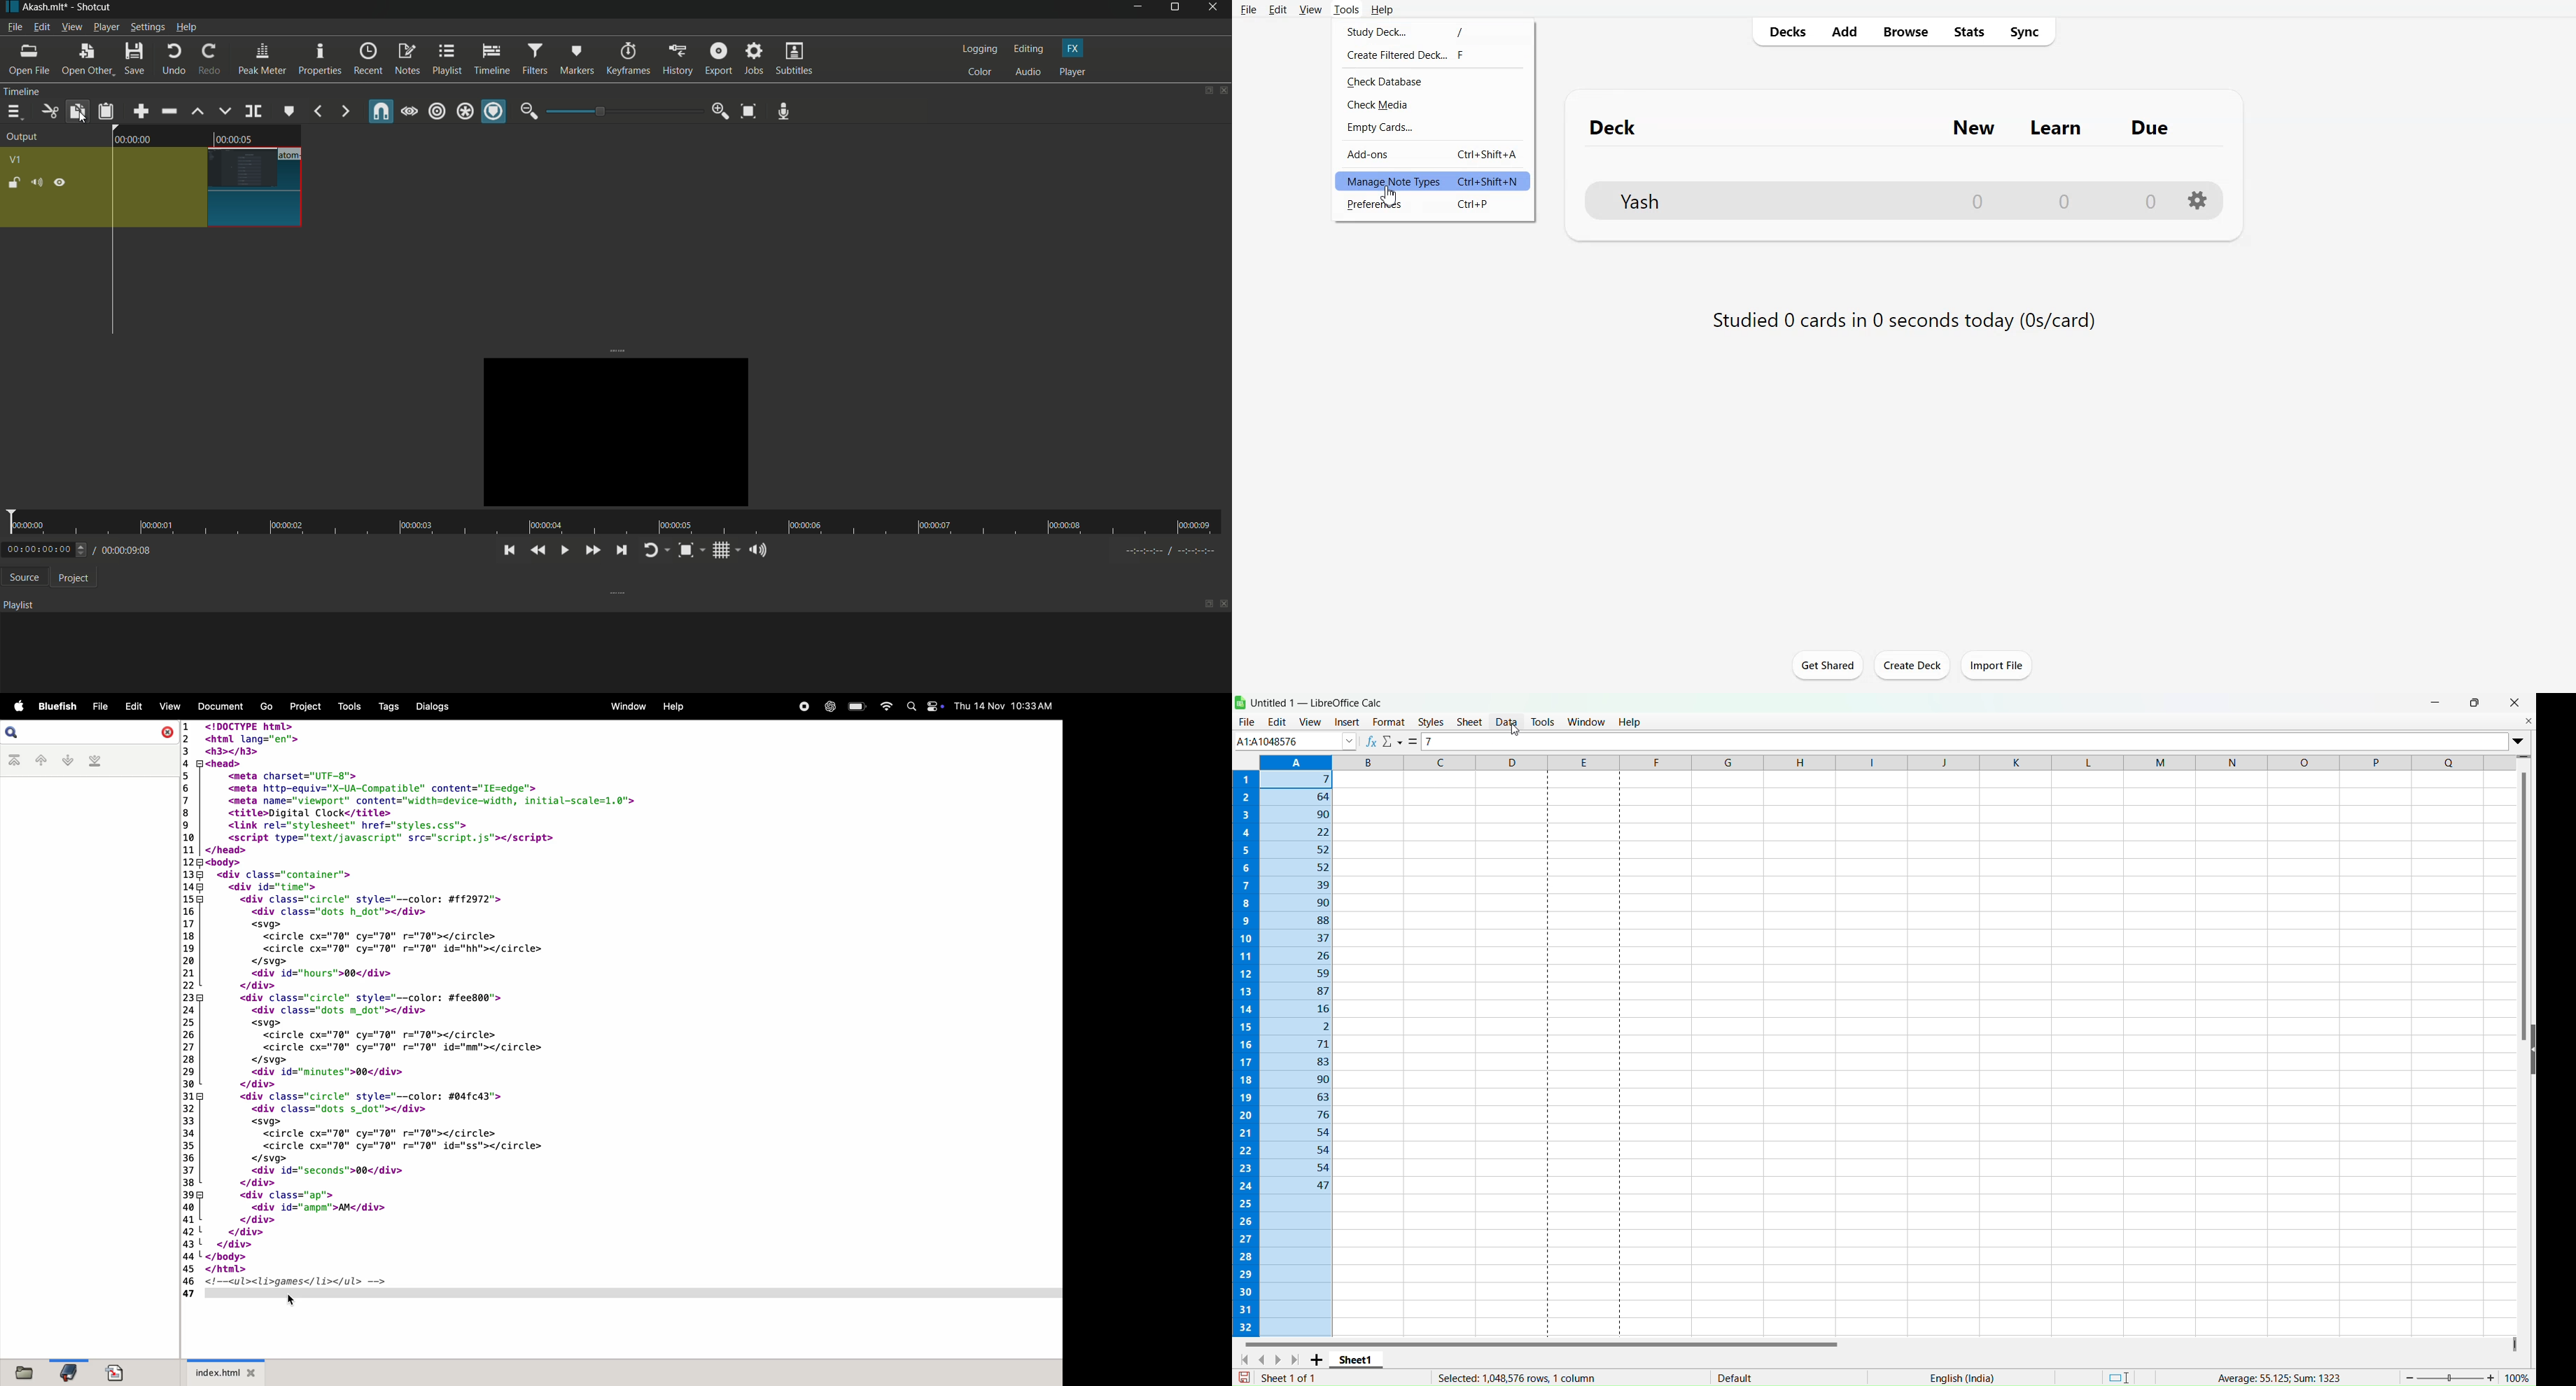  Describe the element at coordinates (1310, 720) in the screenshot. I see `View` at that location.